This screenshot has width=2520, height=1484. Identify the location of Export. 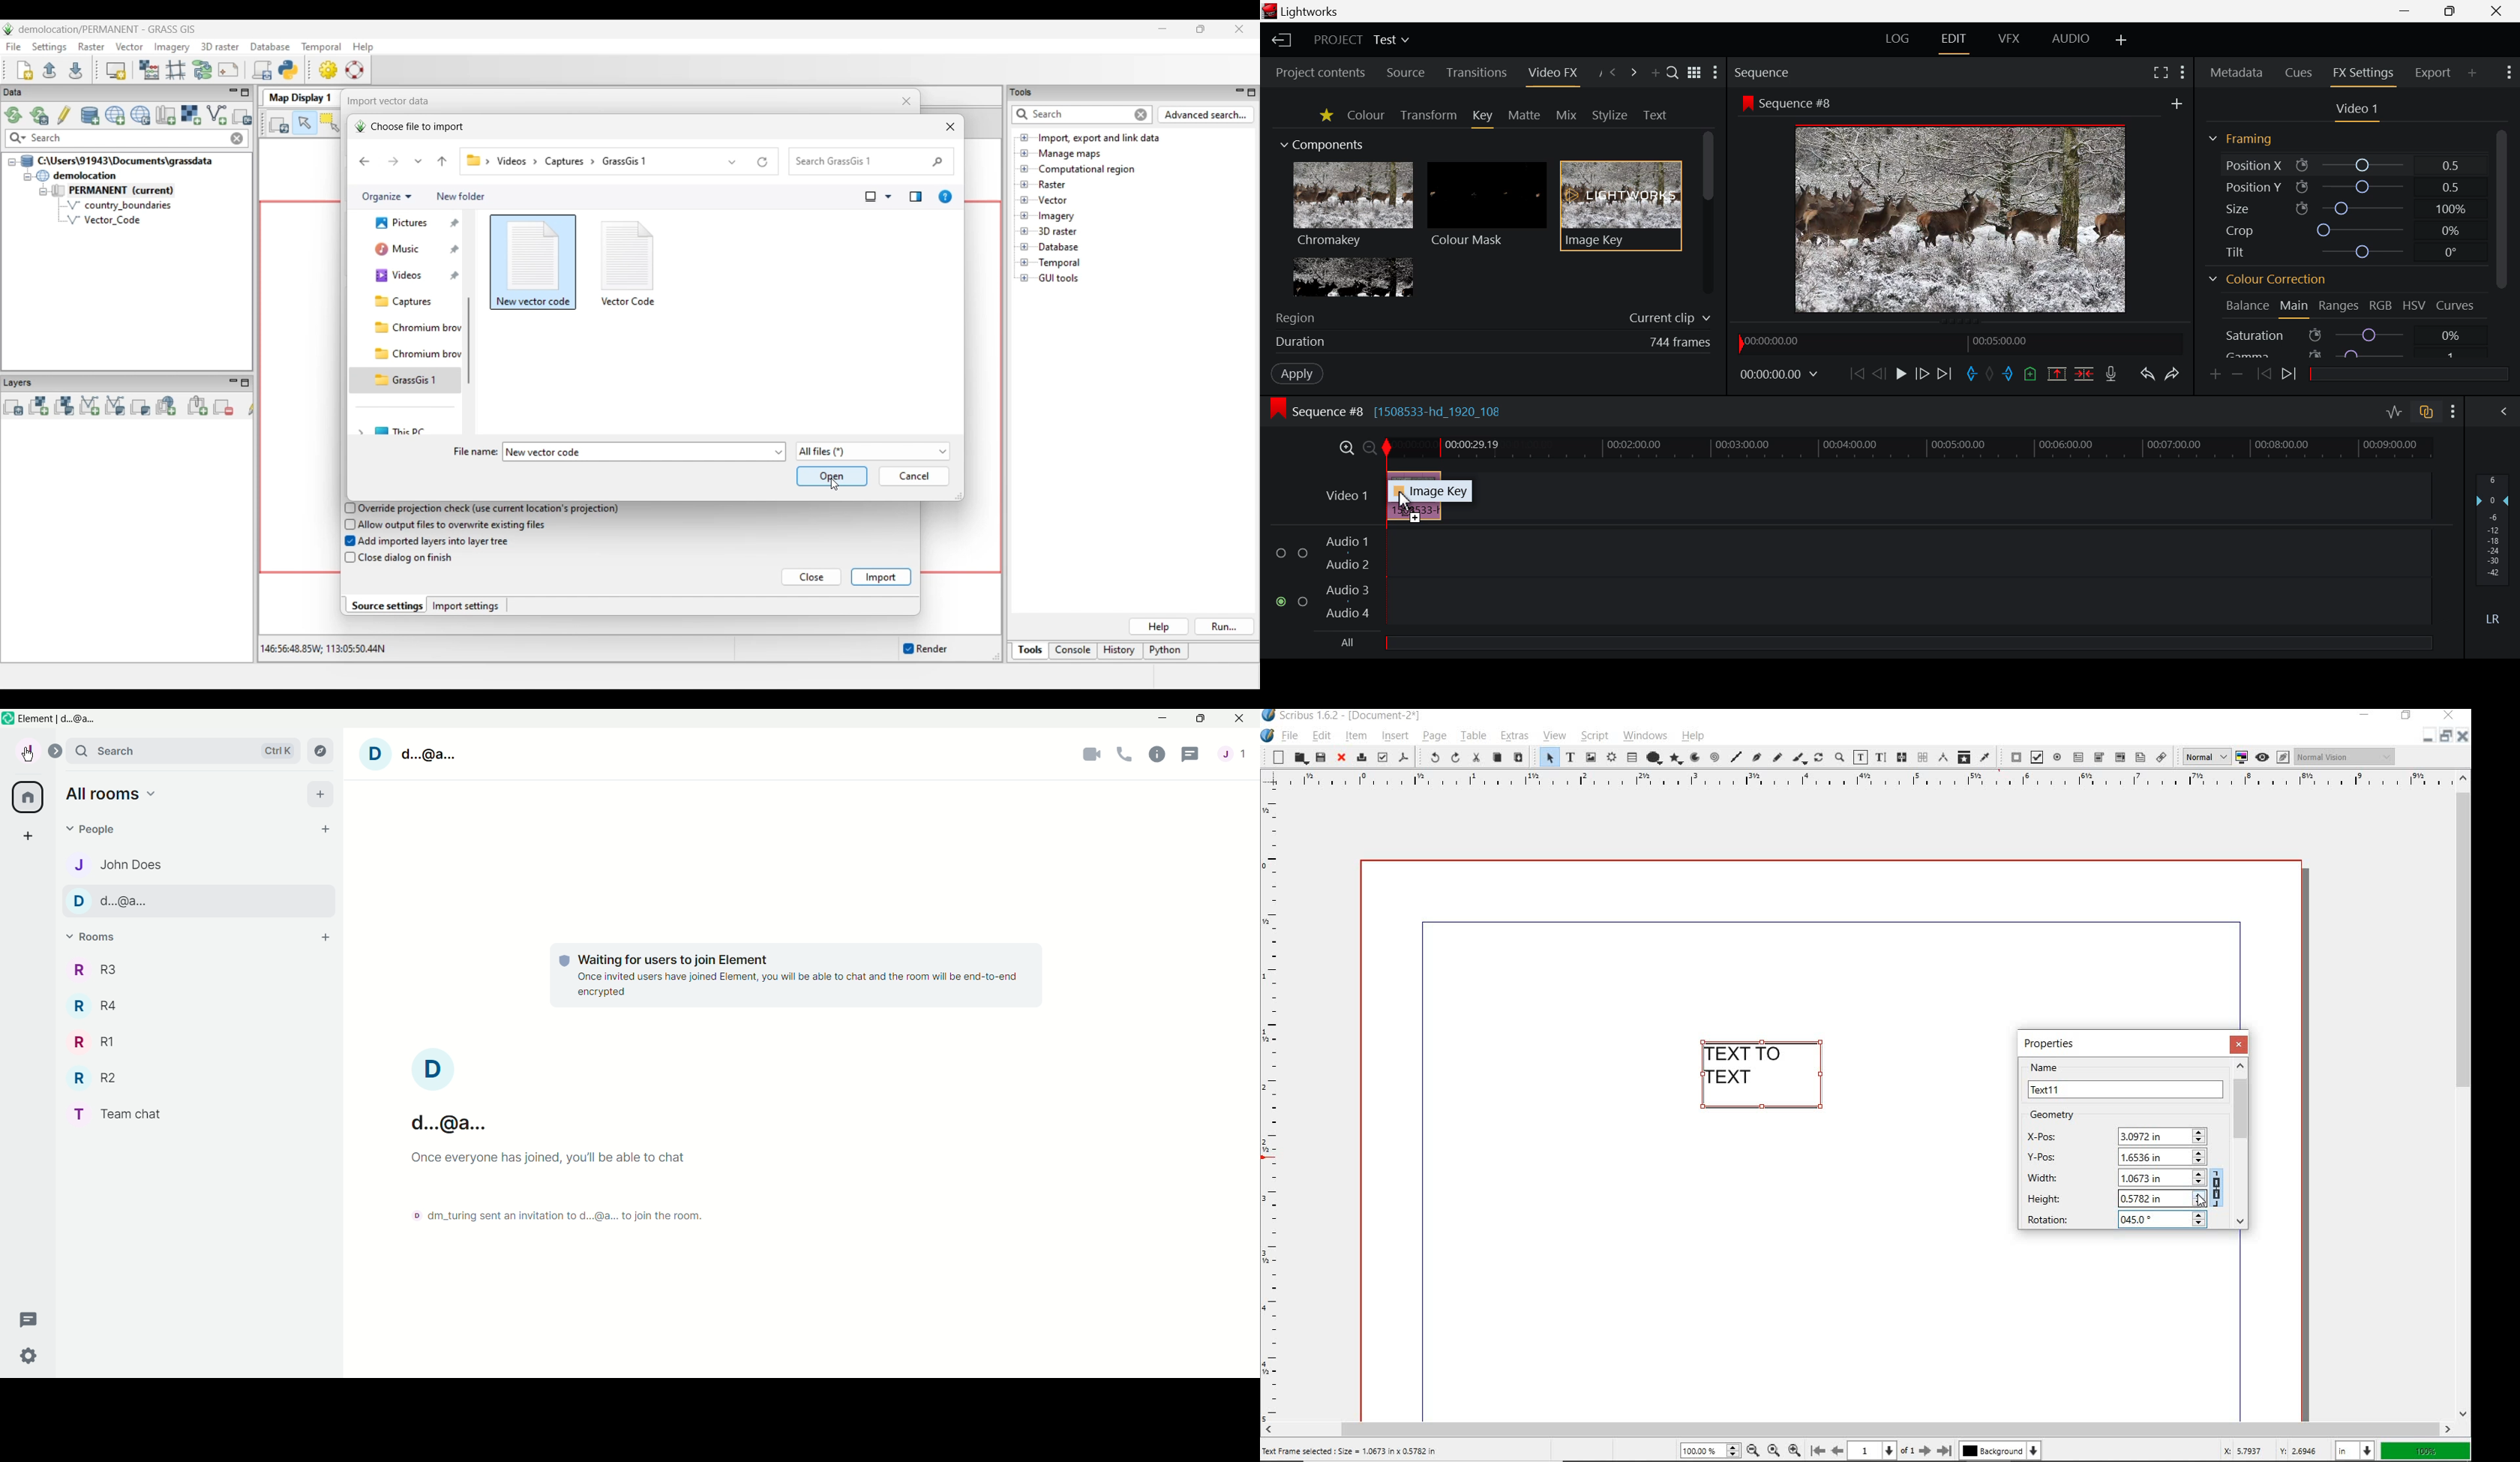
(2431, 72).